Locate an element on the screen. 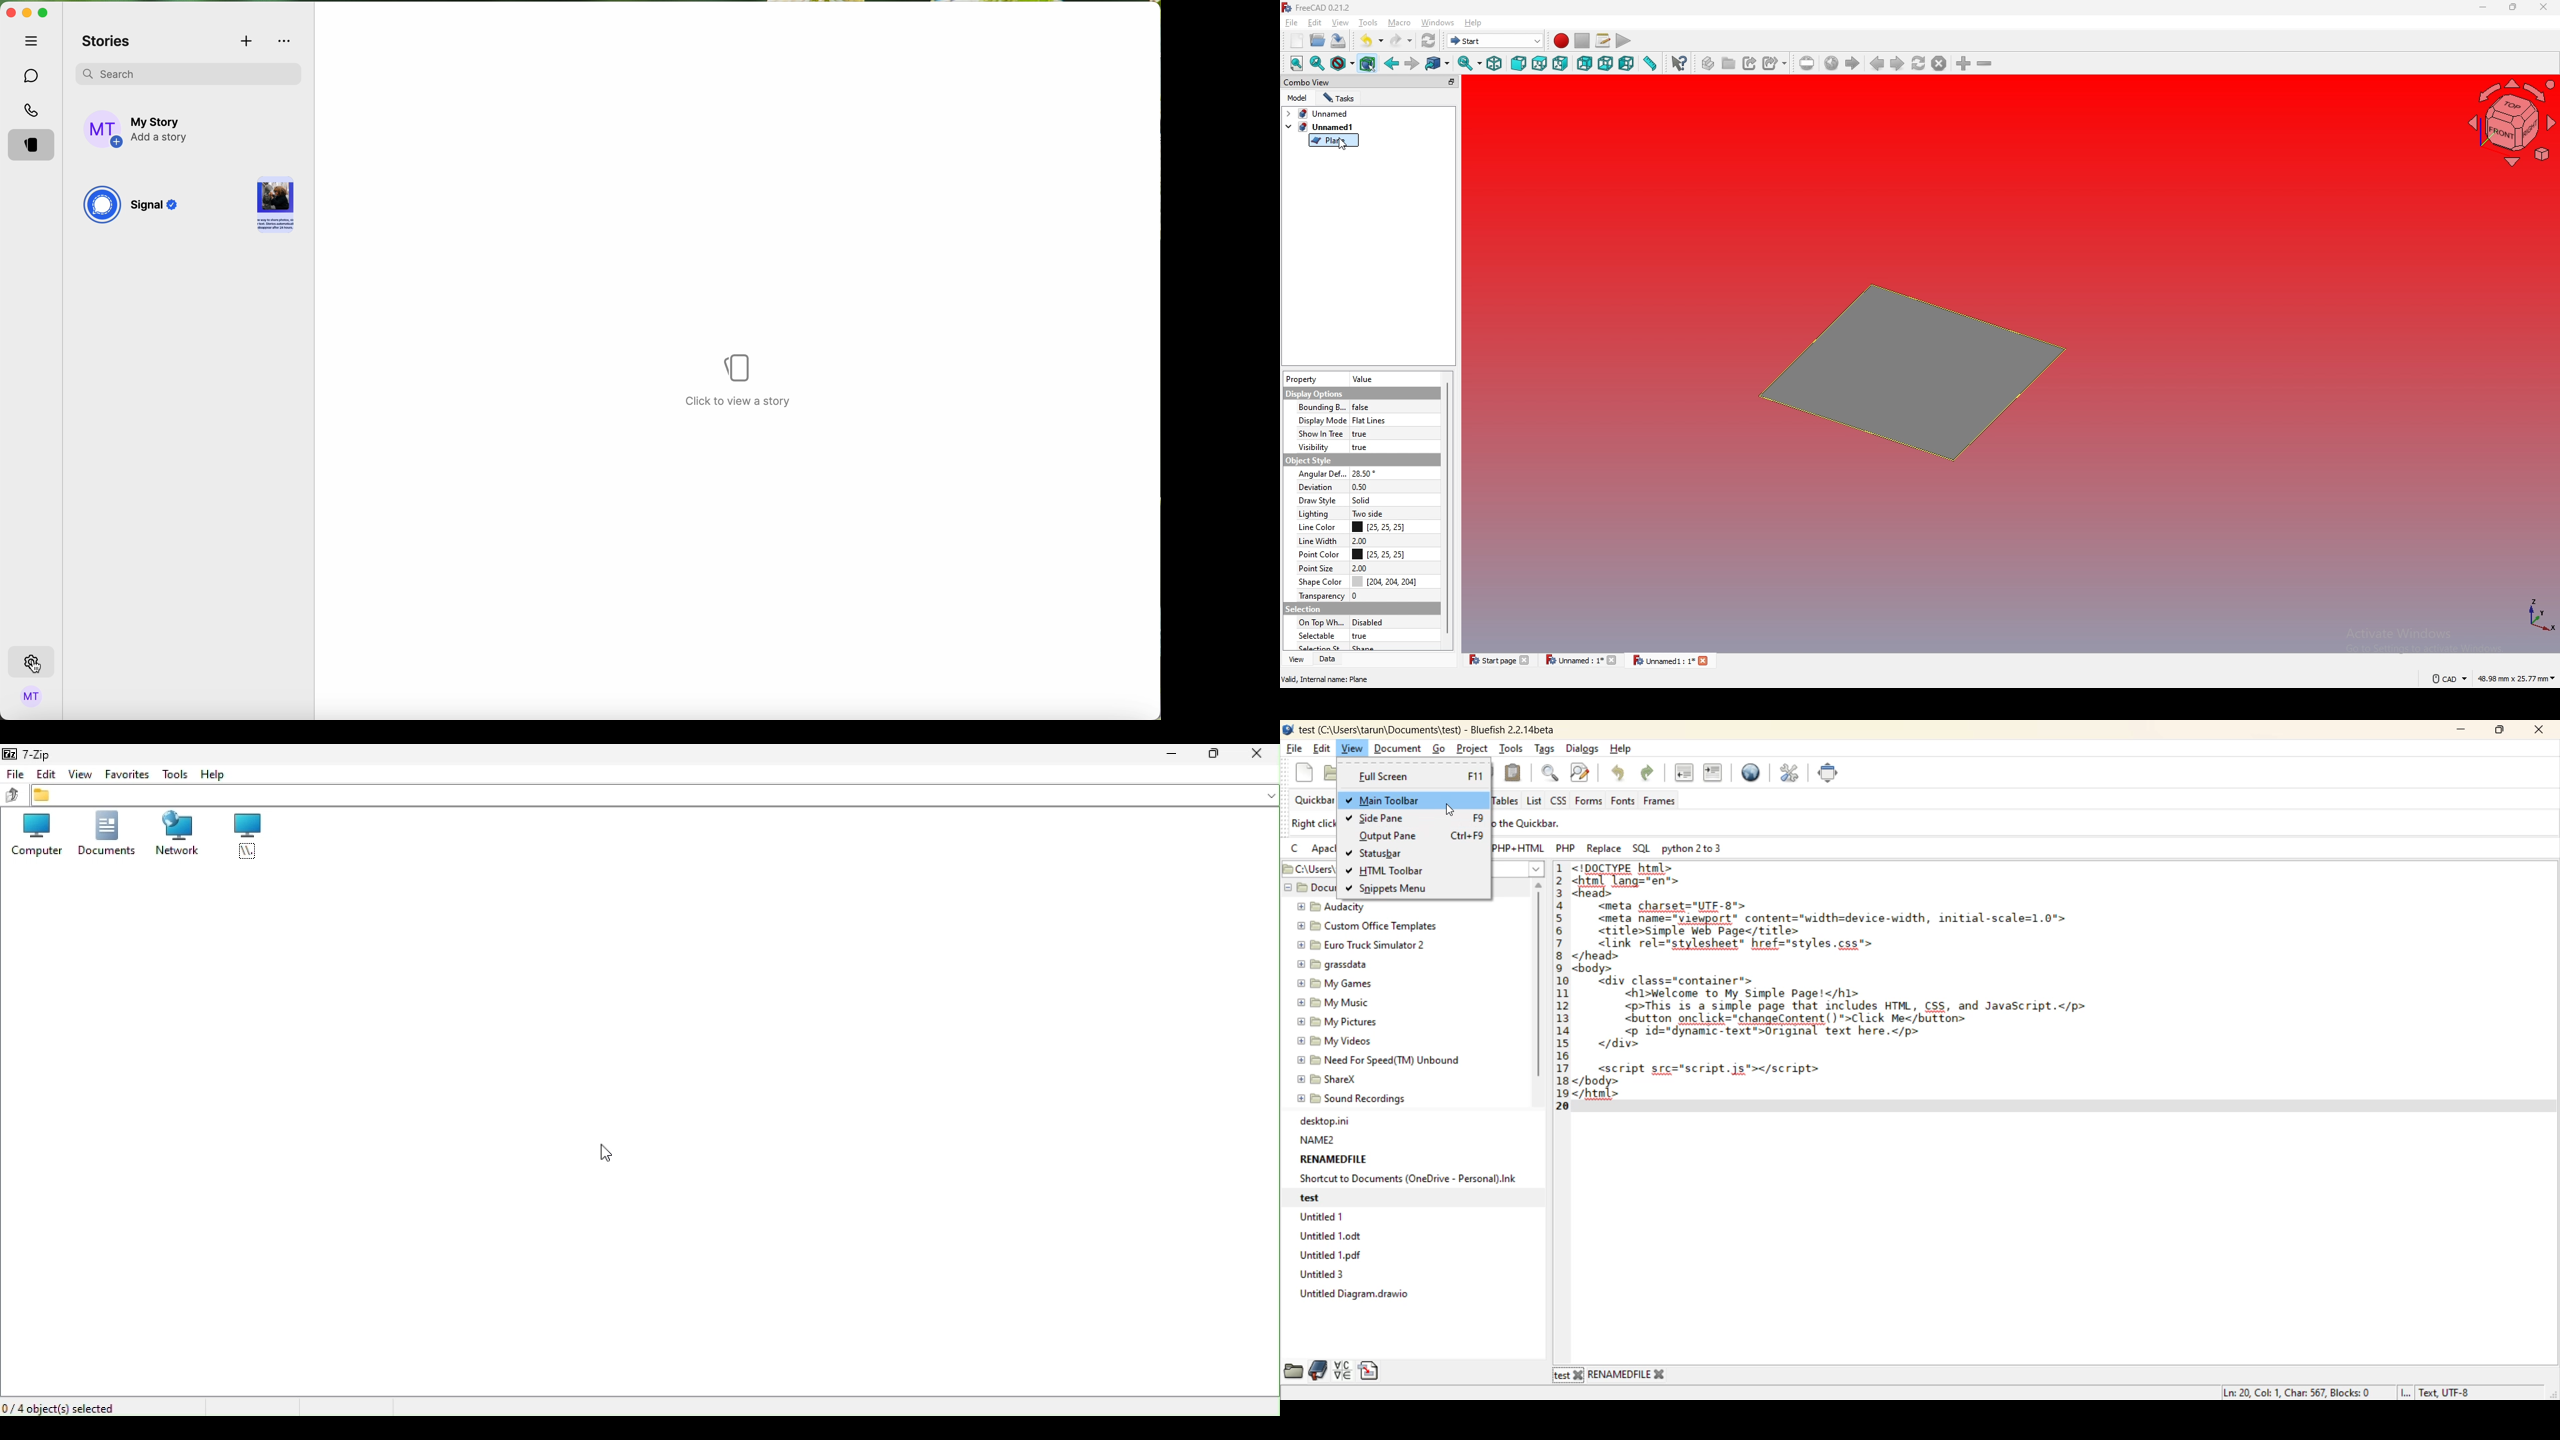 This screenshot has height=1456, width=2576. plane is located at coordinates (1907, 373).